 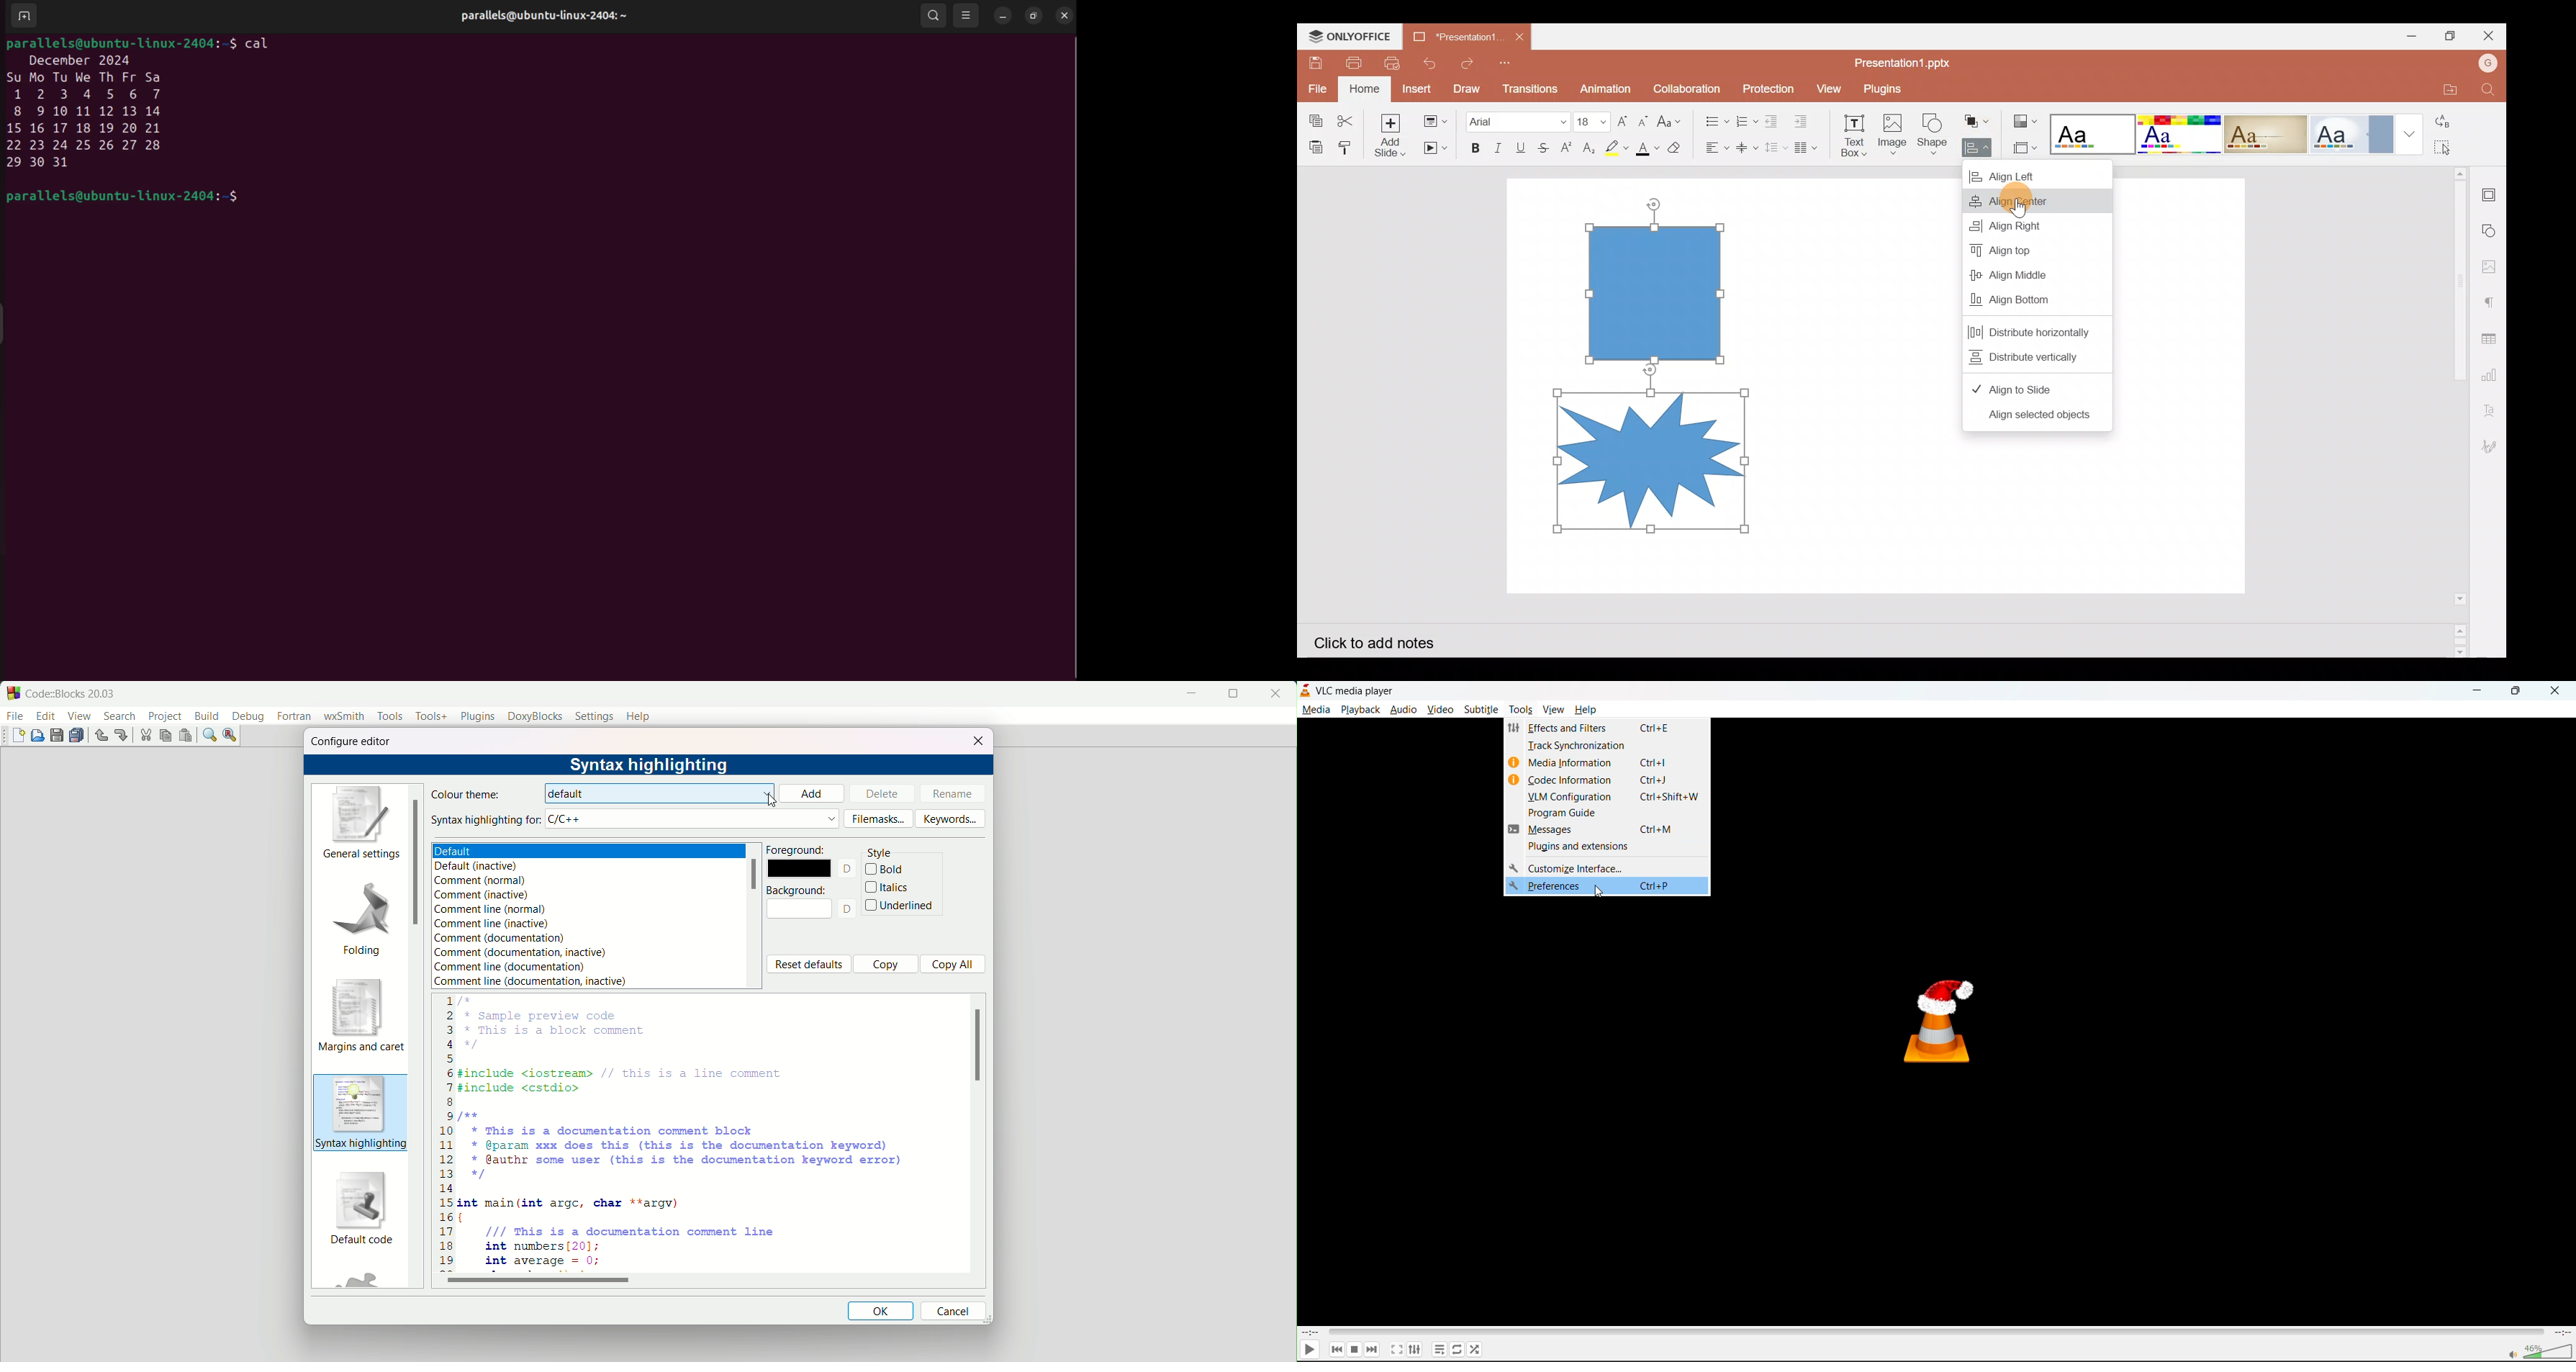 I want to click on File, so click(x=1315, y=86).